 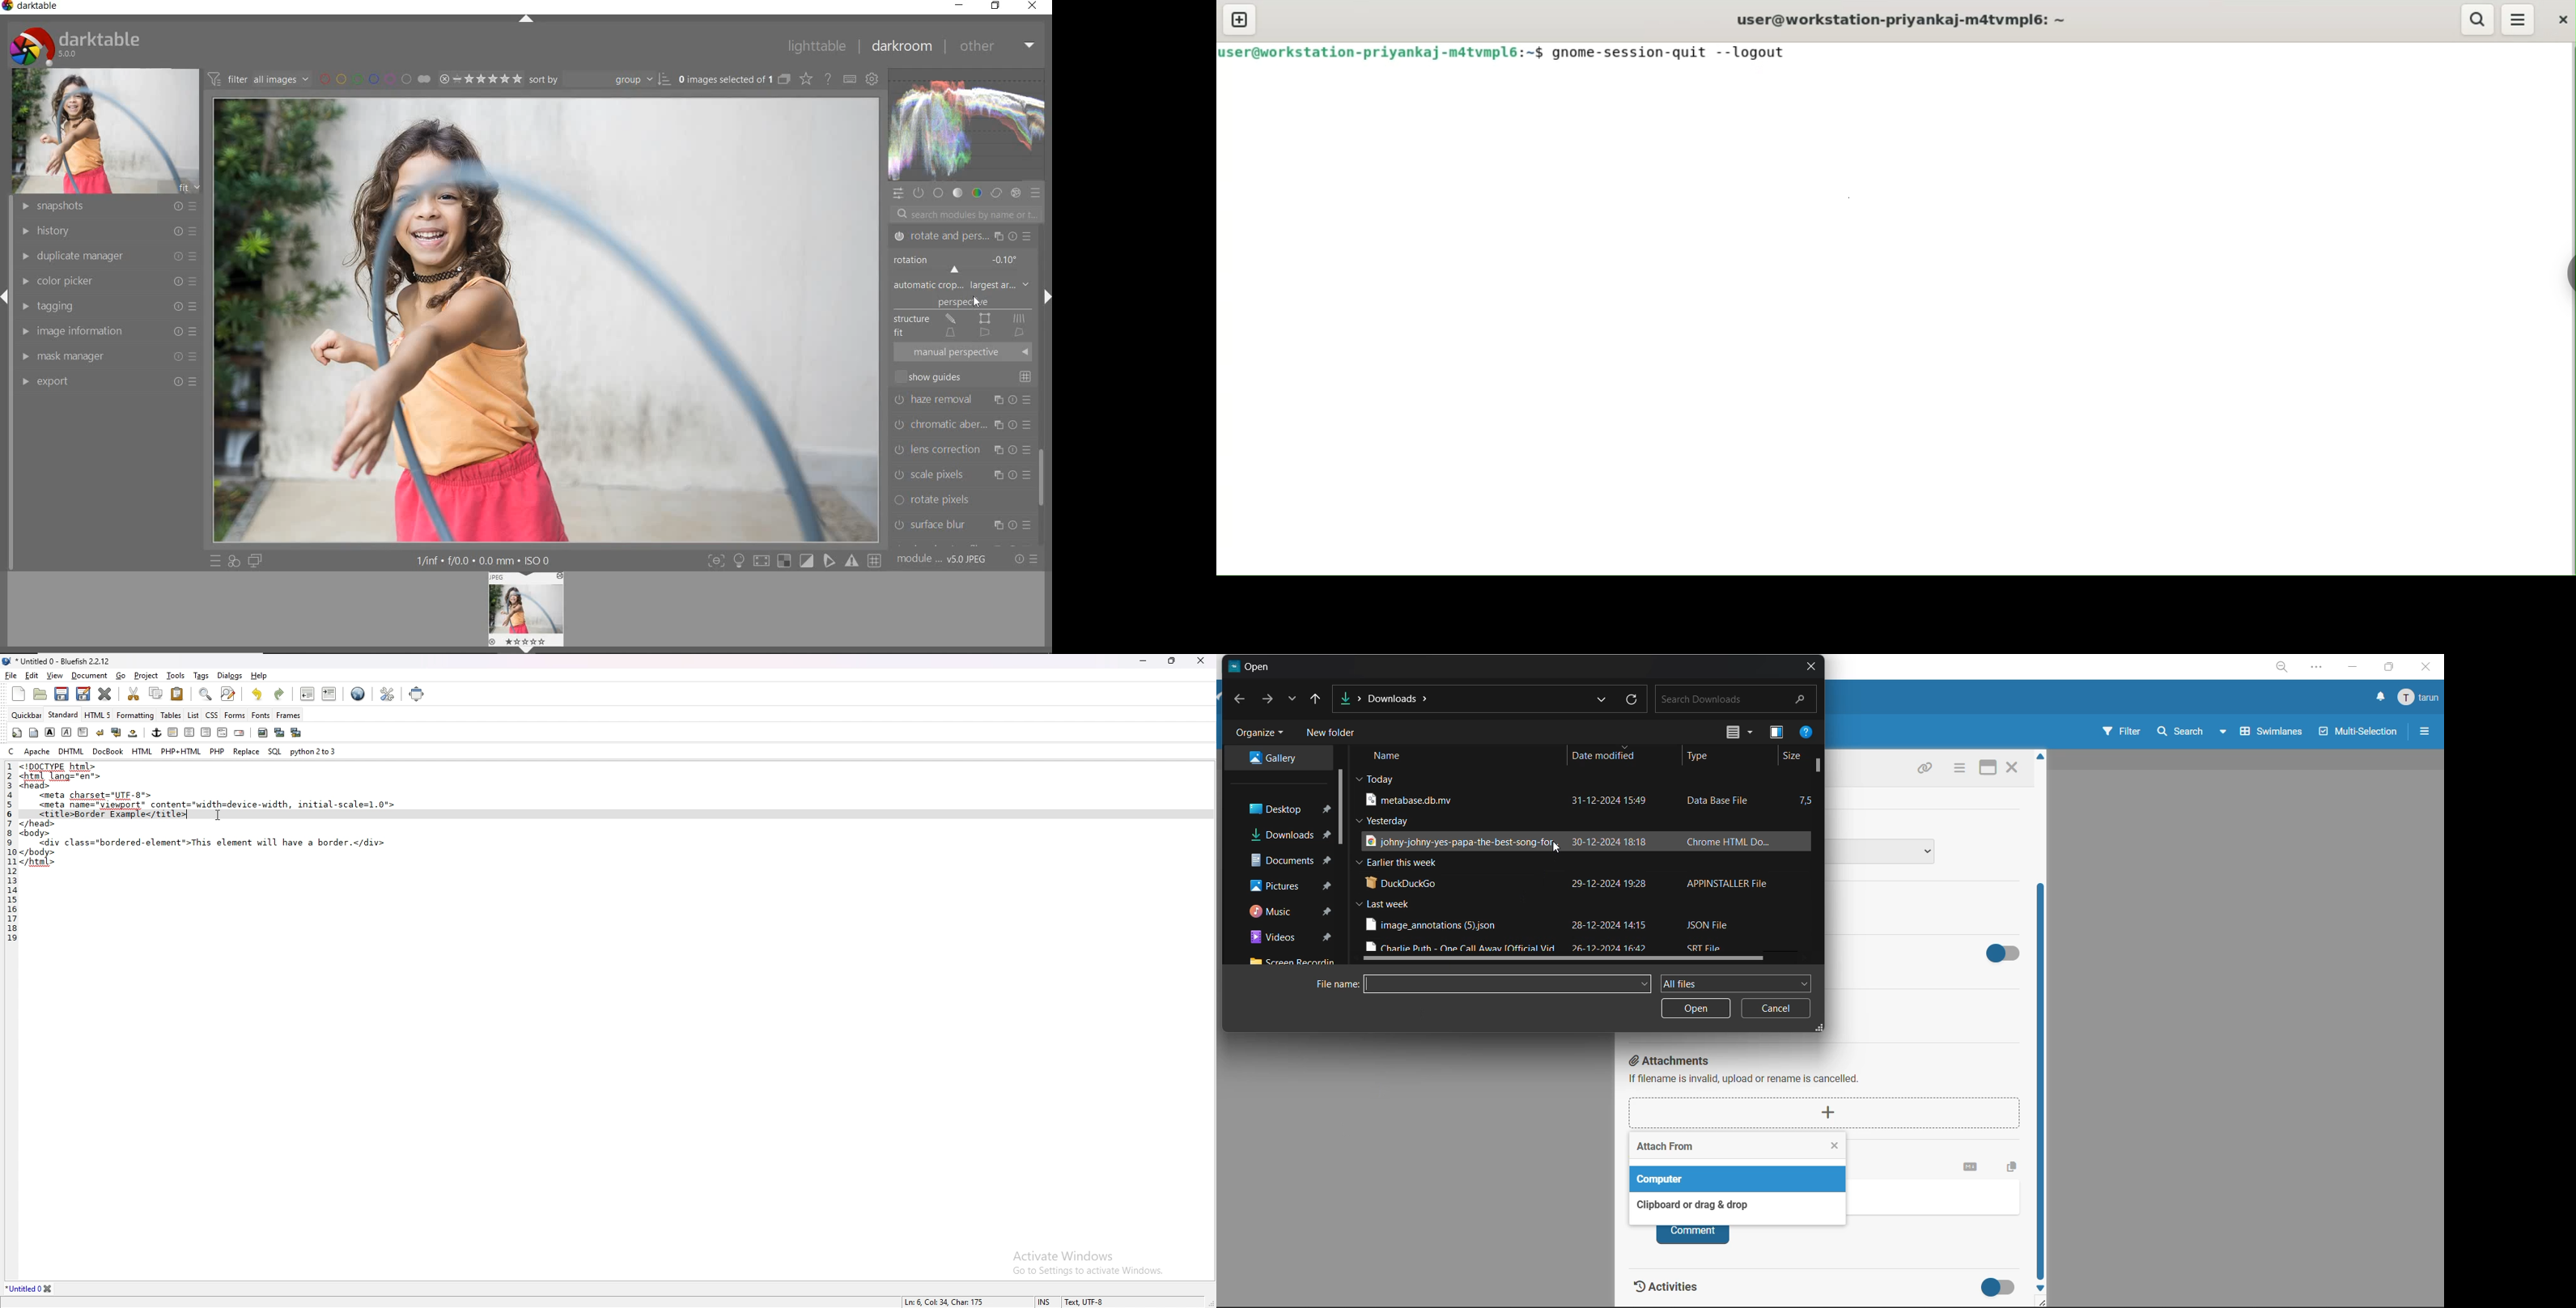 What do you see at coordinates (216, 560) in the screenshot?
I see `quick access to preset` at bounding box center [216, 560].